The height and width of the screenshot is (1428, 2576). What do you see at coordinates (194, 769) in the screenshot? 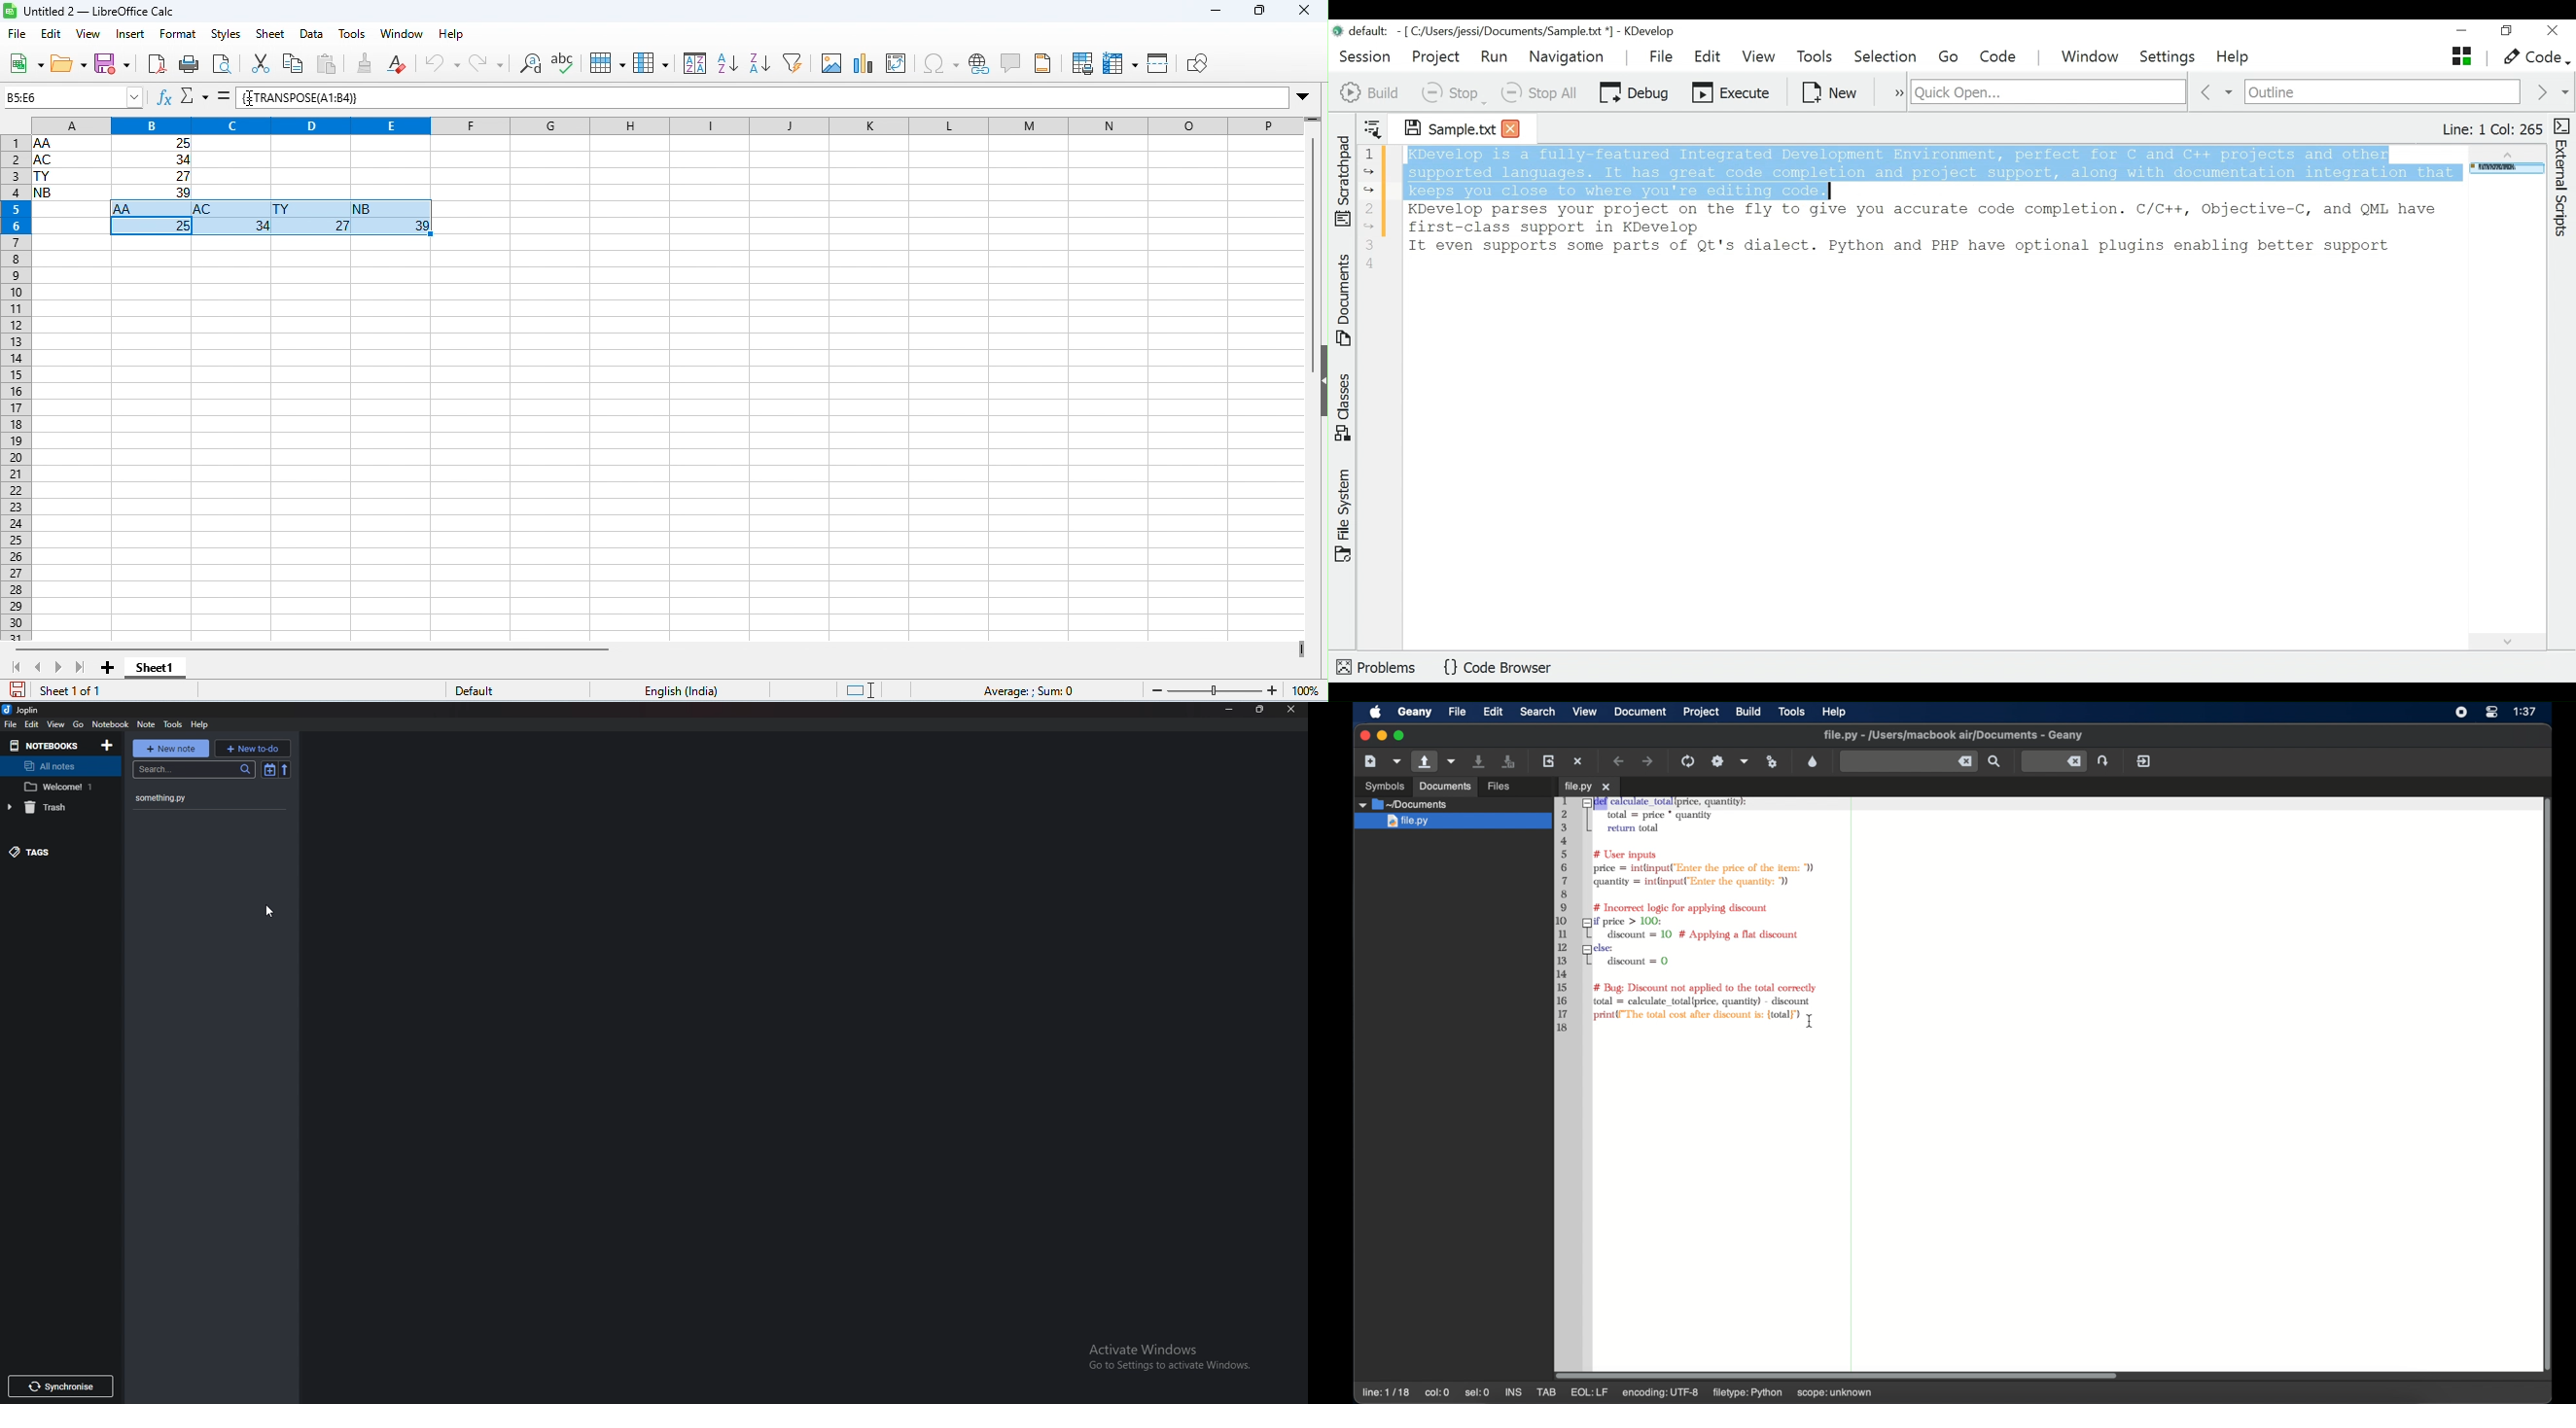
I see `search` at bounding box center [194, 769].